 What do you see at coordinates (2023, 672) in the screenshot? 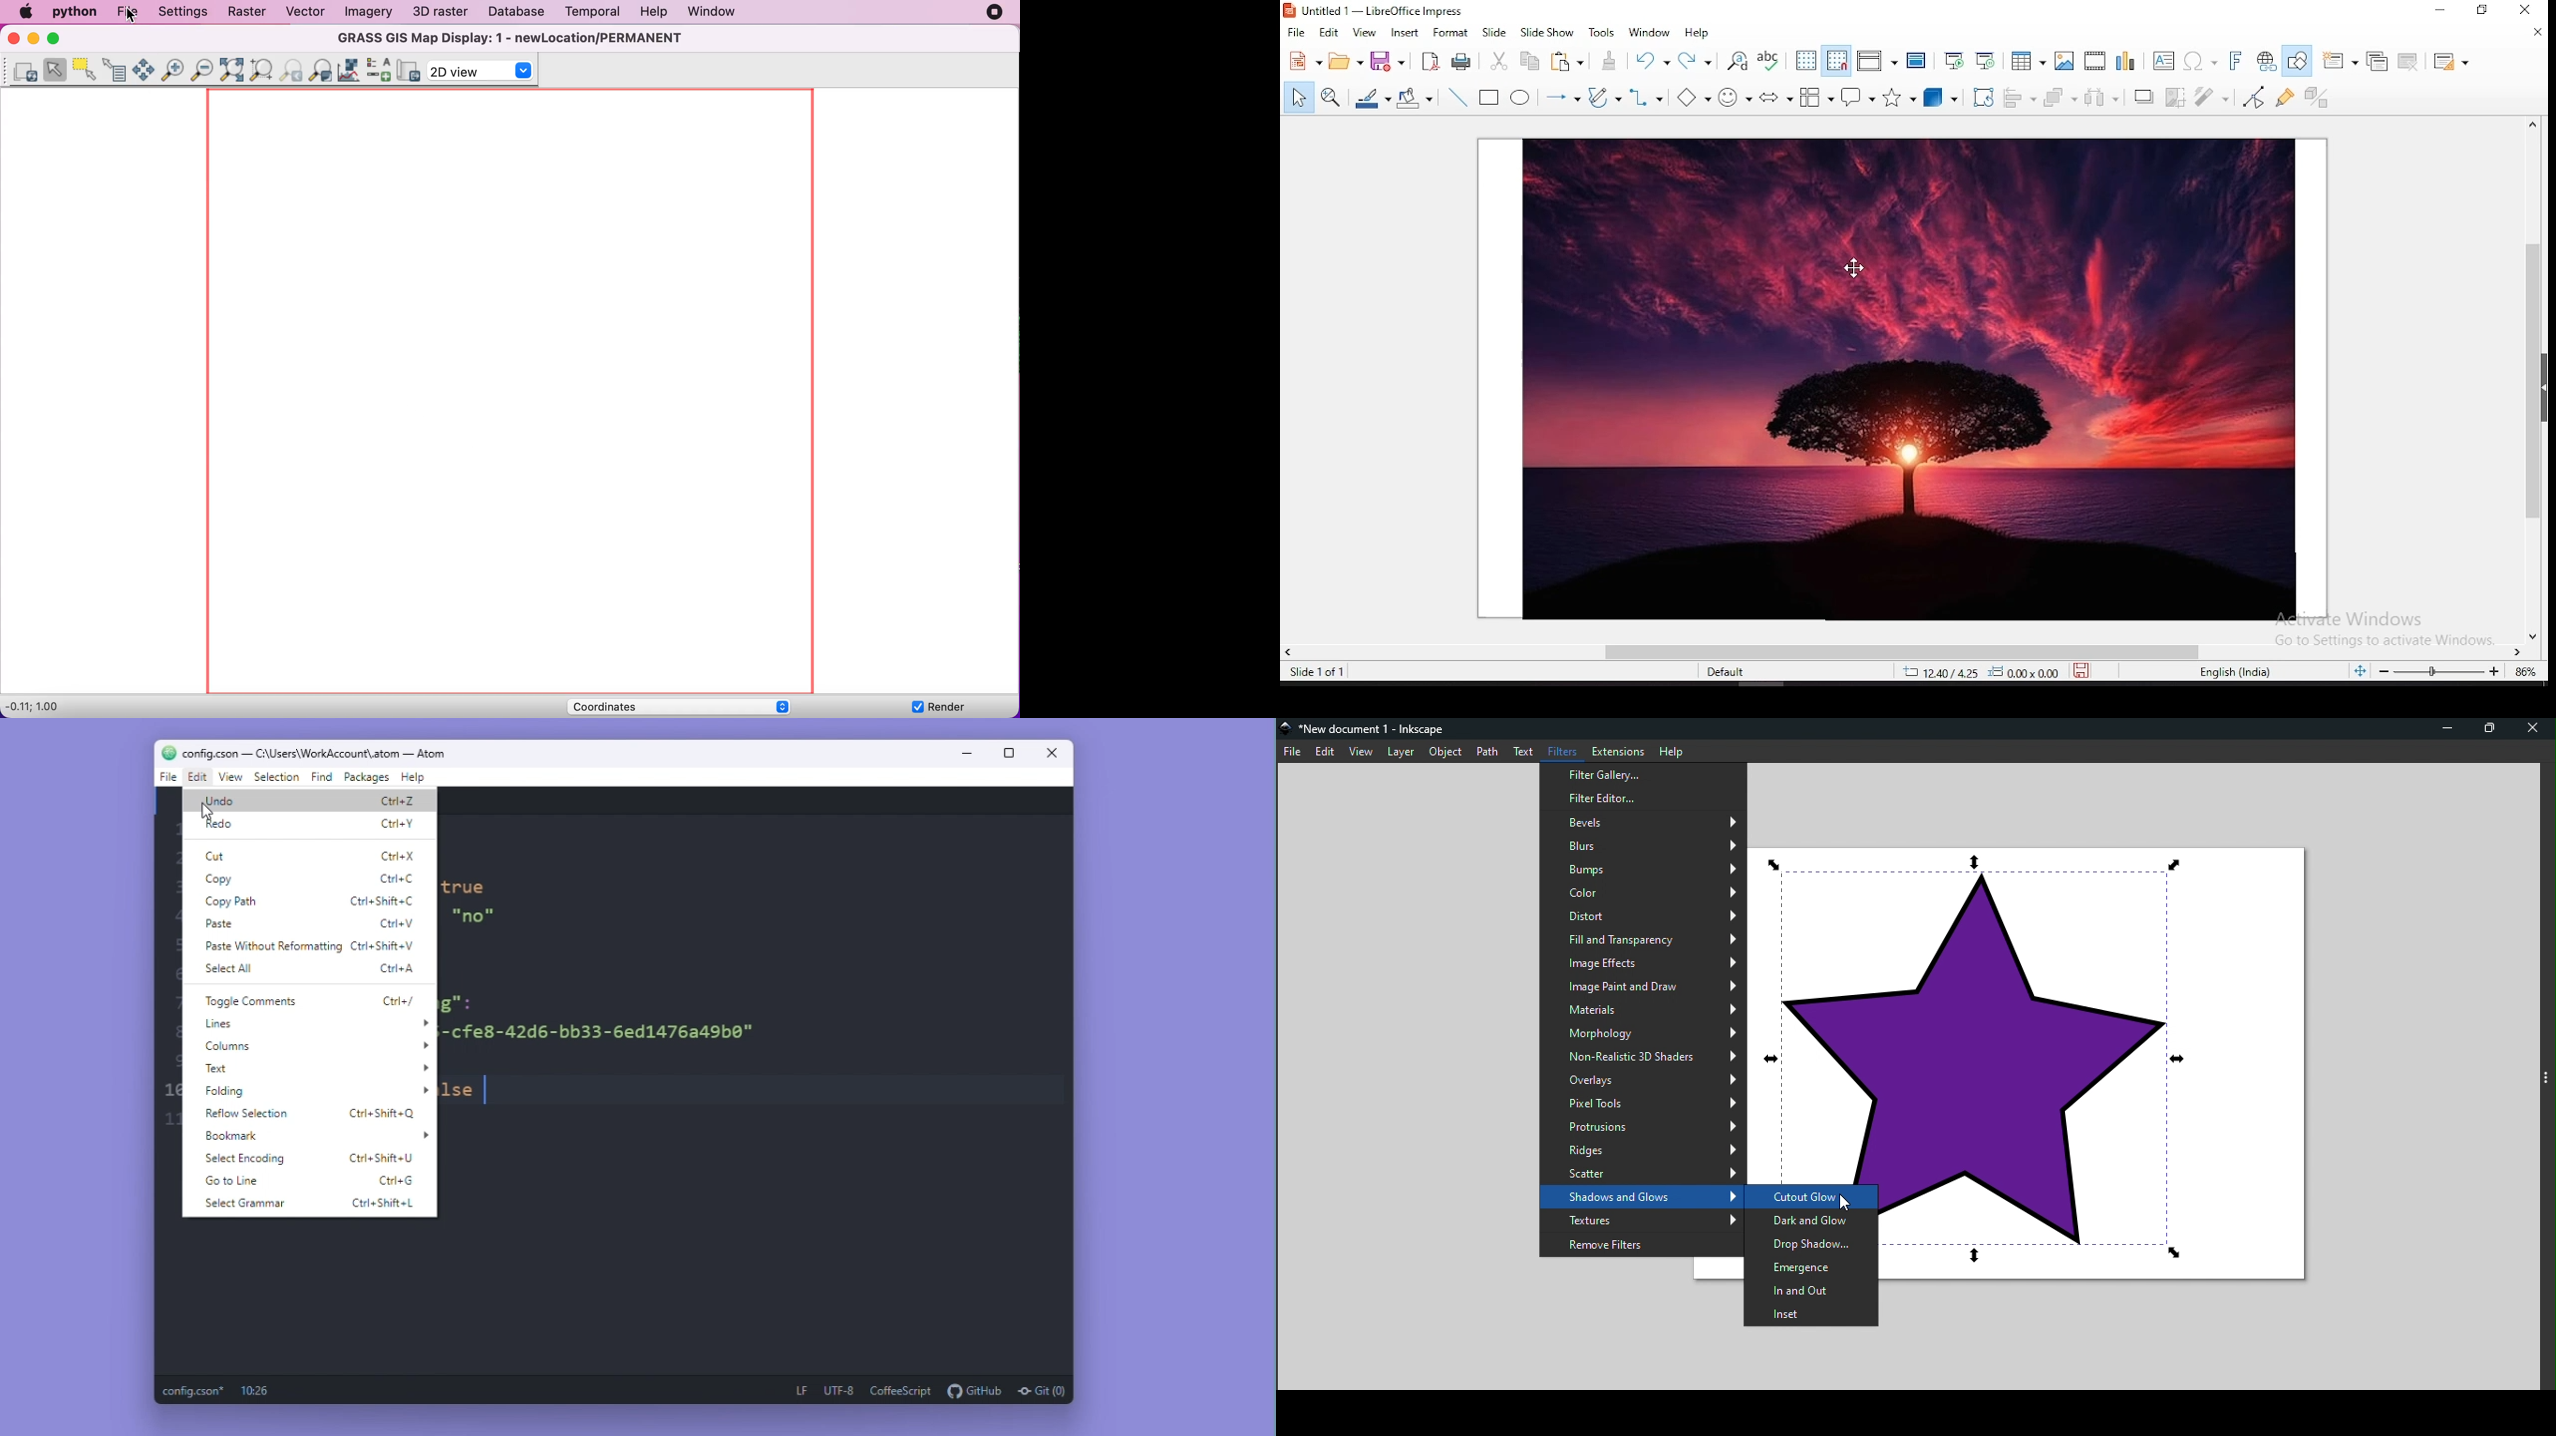
I see `0.00x0.00` at bounding box center [2023, 672].